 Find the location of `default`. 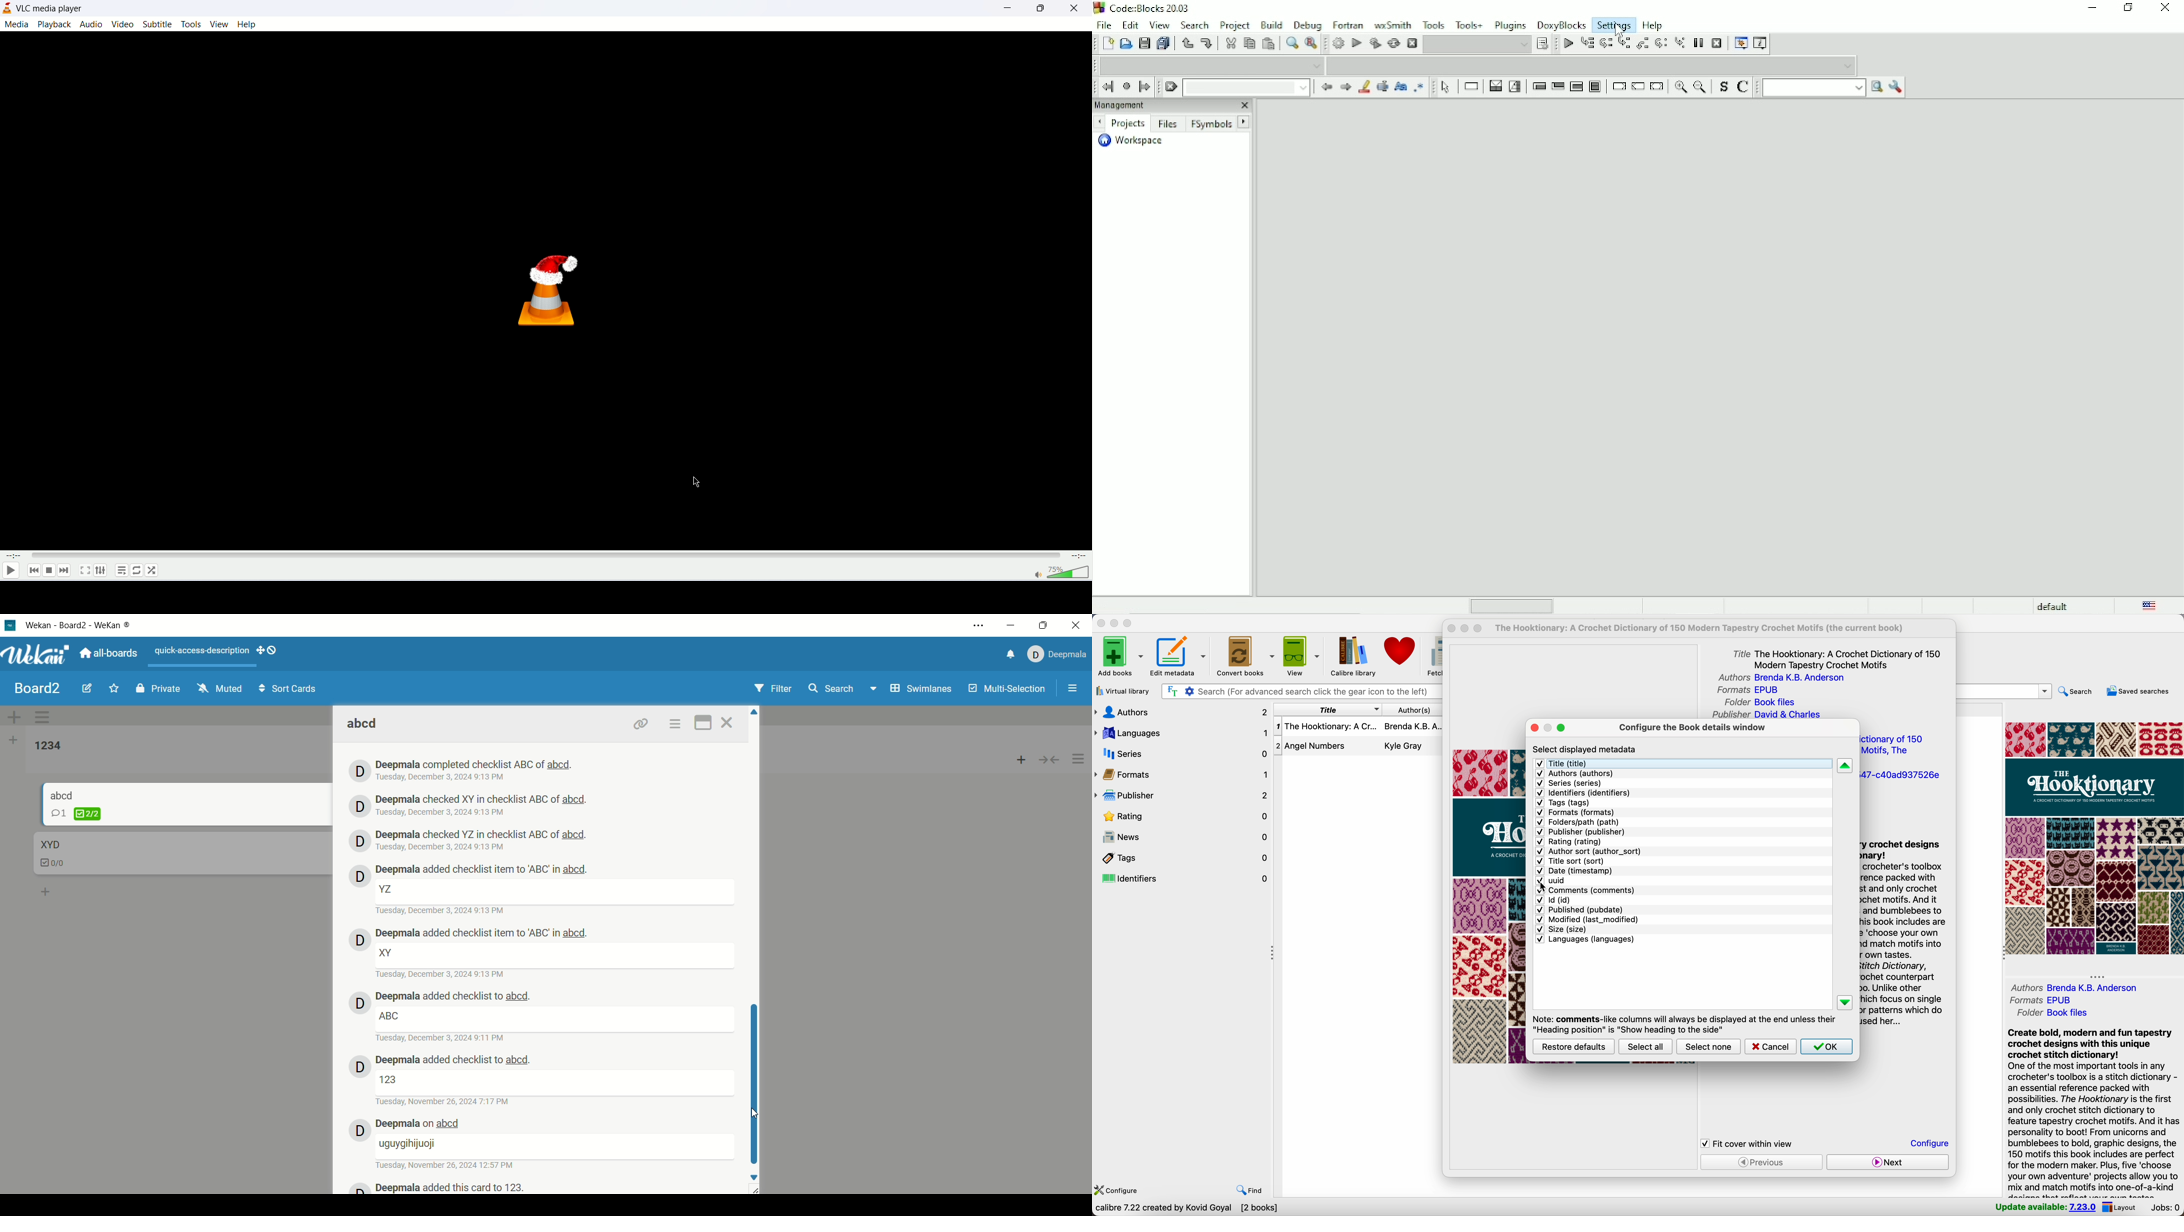

default is located at coordinates (2054, 606).